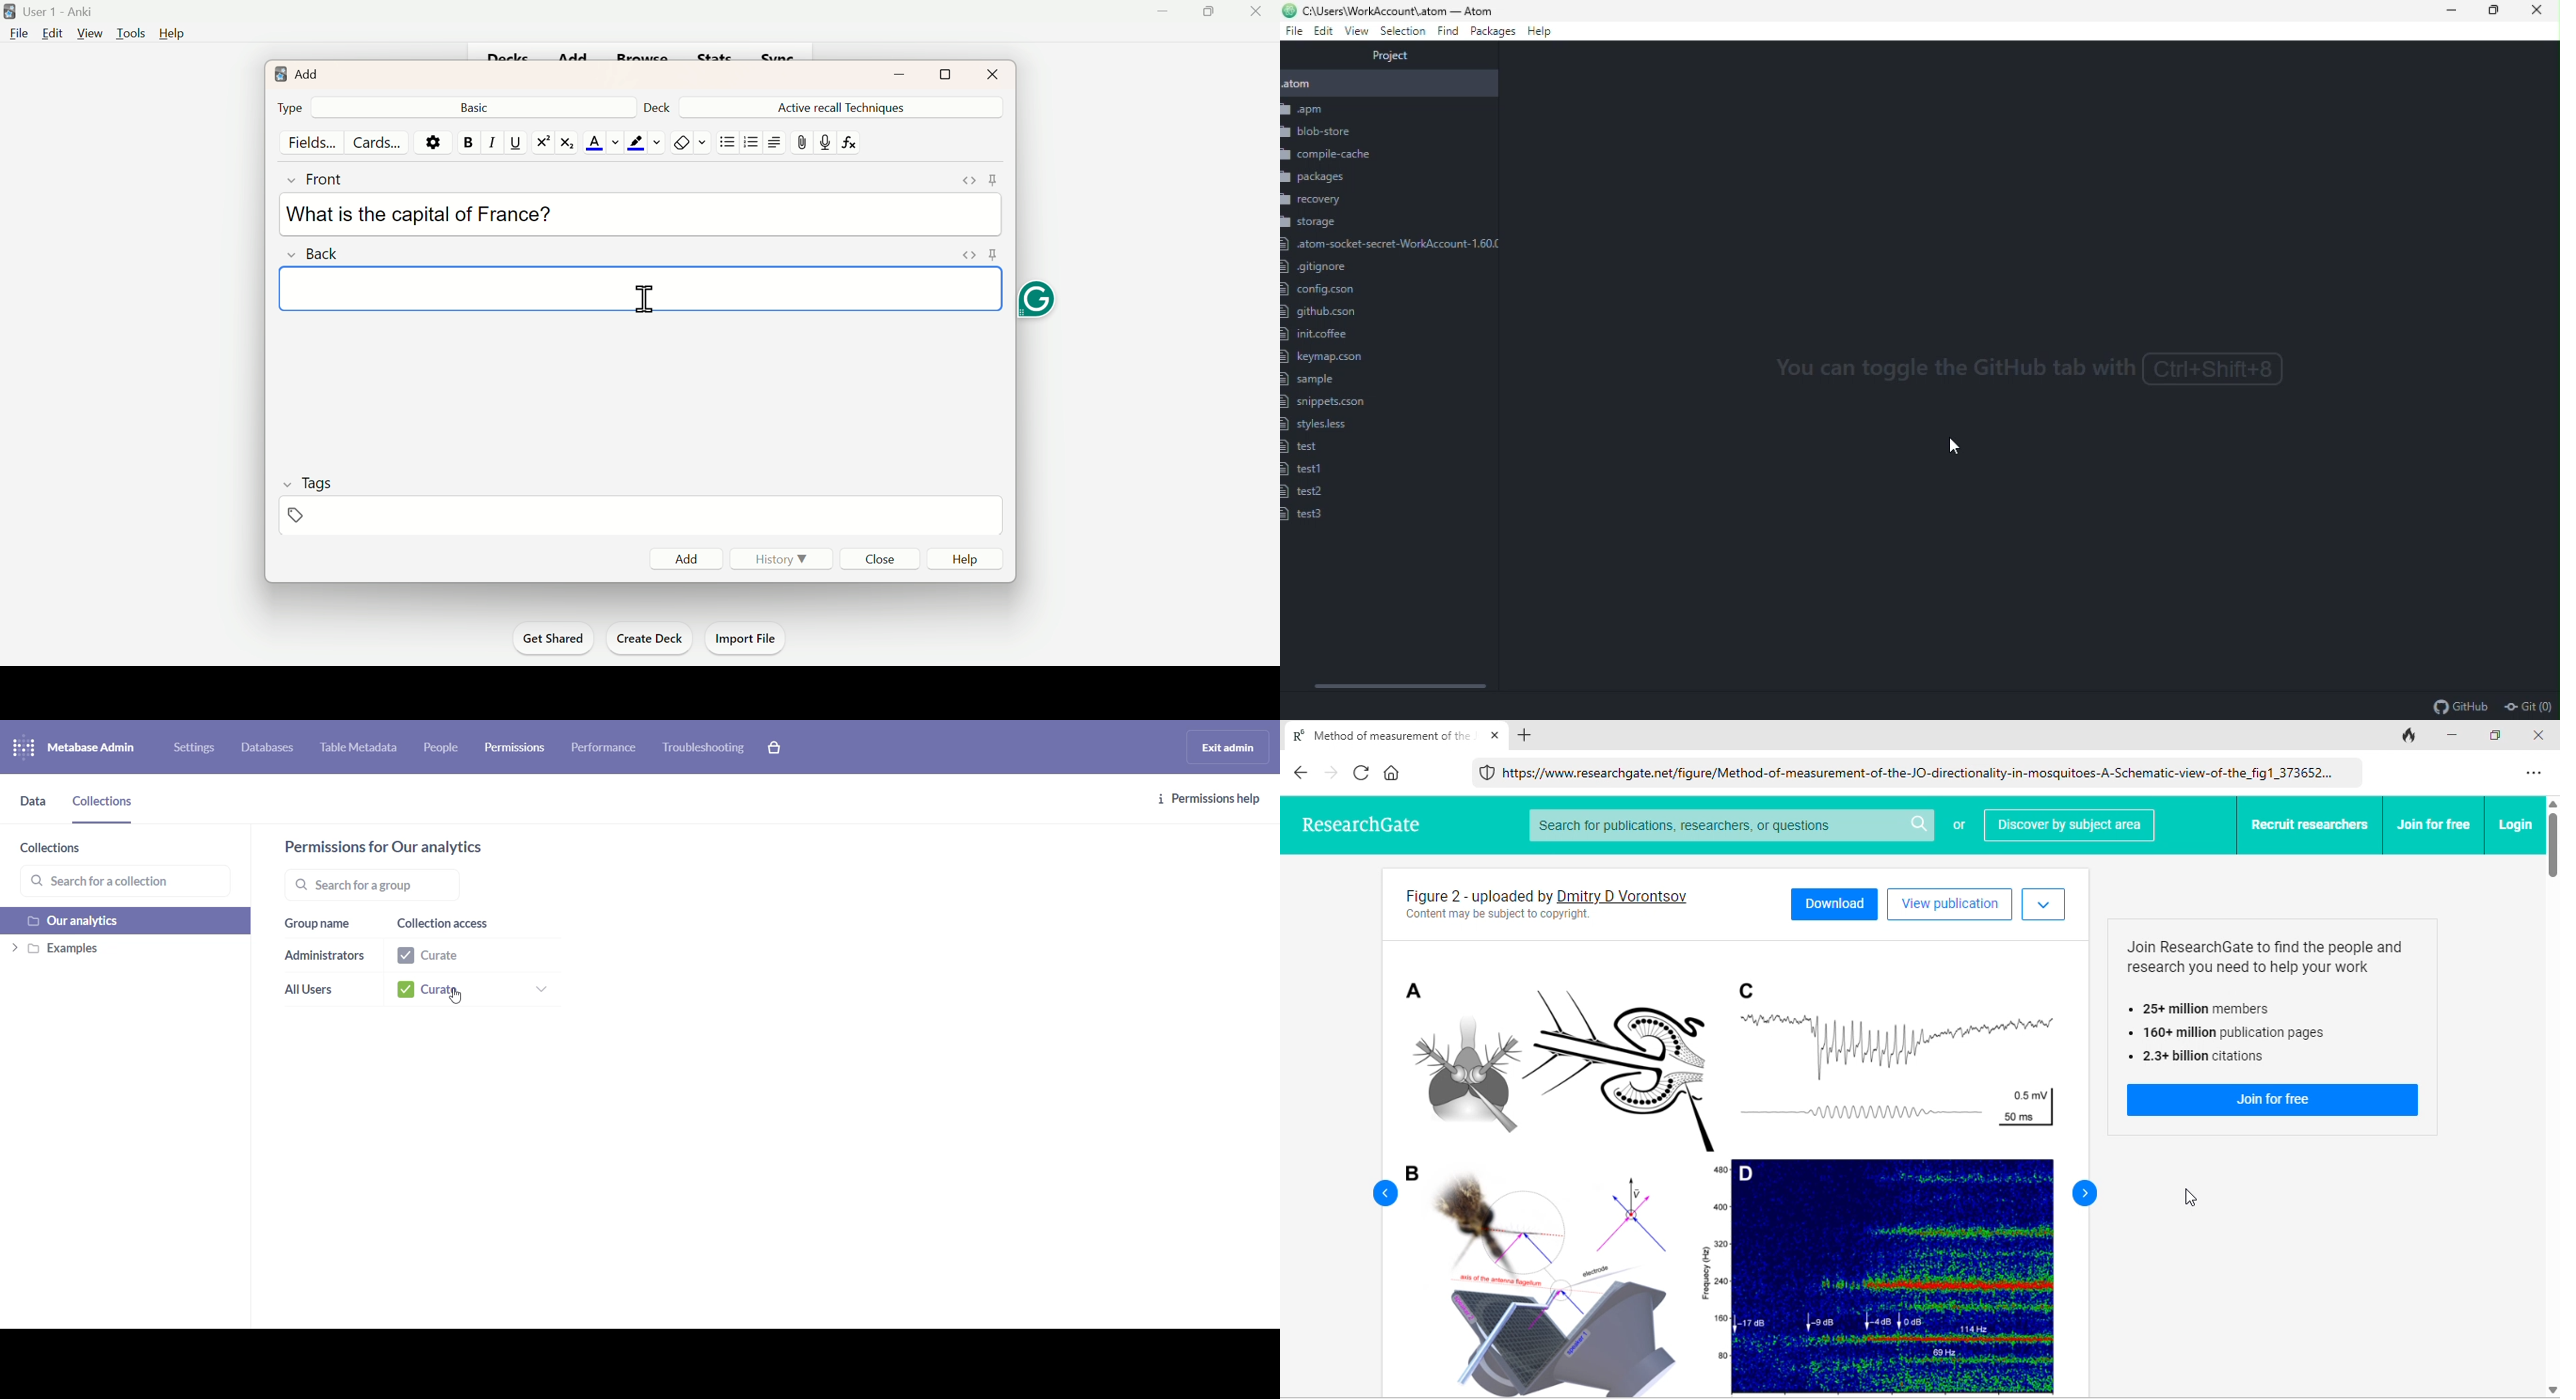 This screenshot has width=2576, height=1400. I want to click on Text Alignment, so click(773, 141).